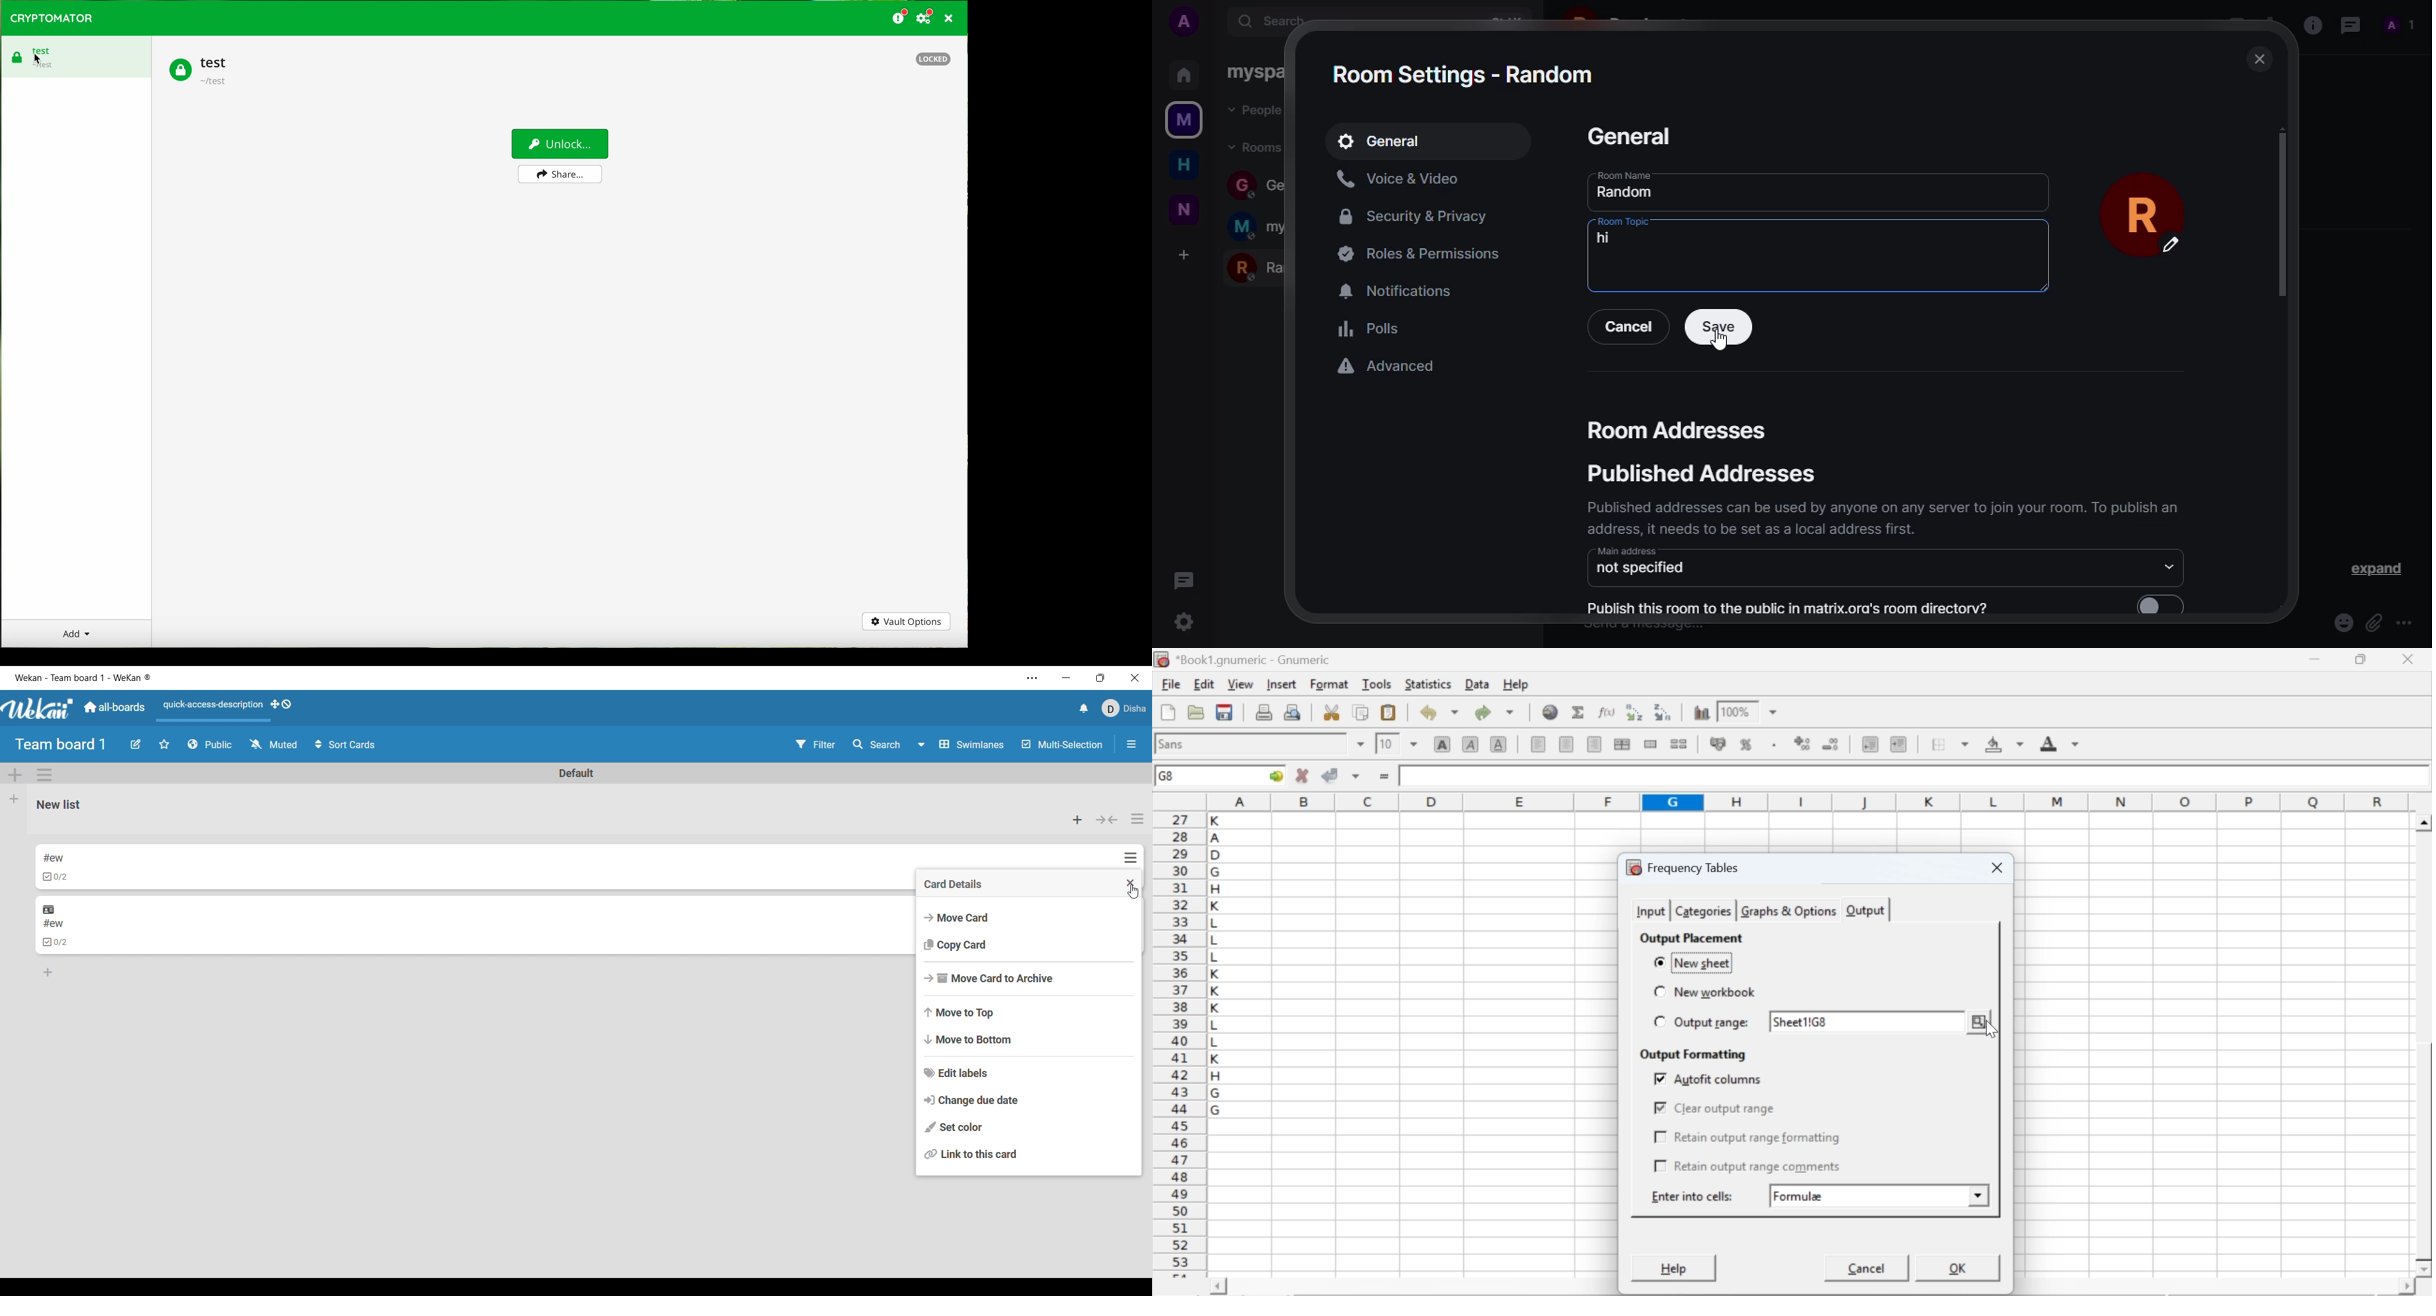  What do you see at coordinates (164, 744) in the screenshot?
I see `Star board` at bounding box center [164, 744].